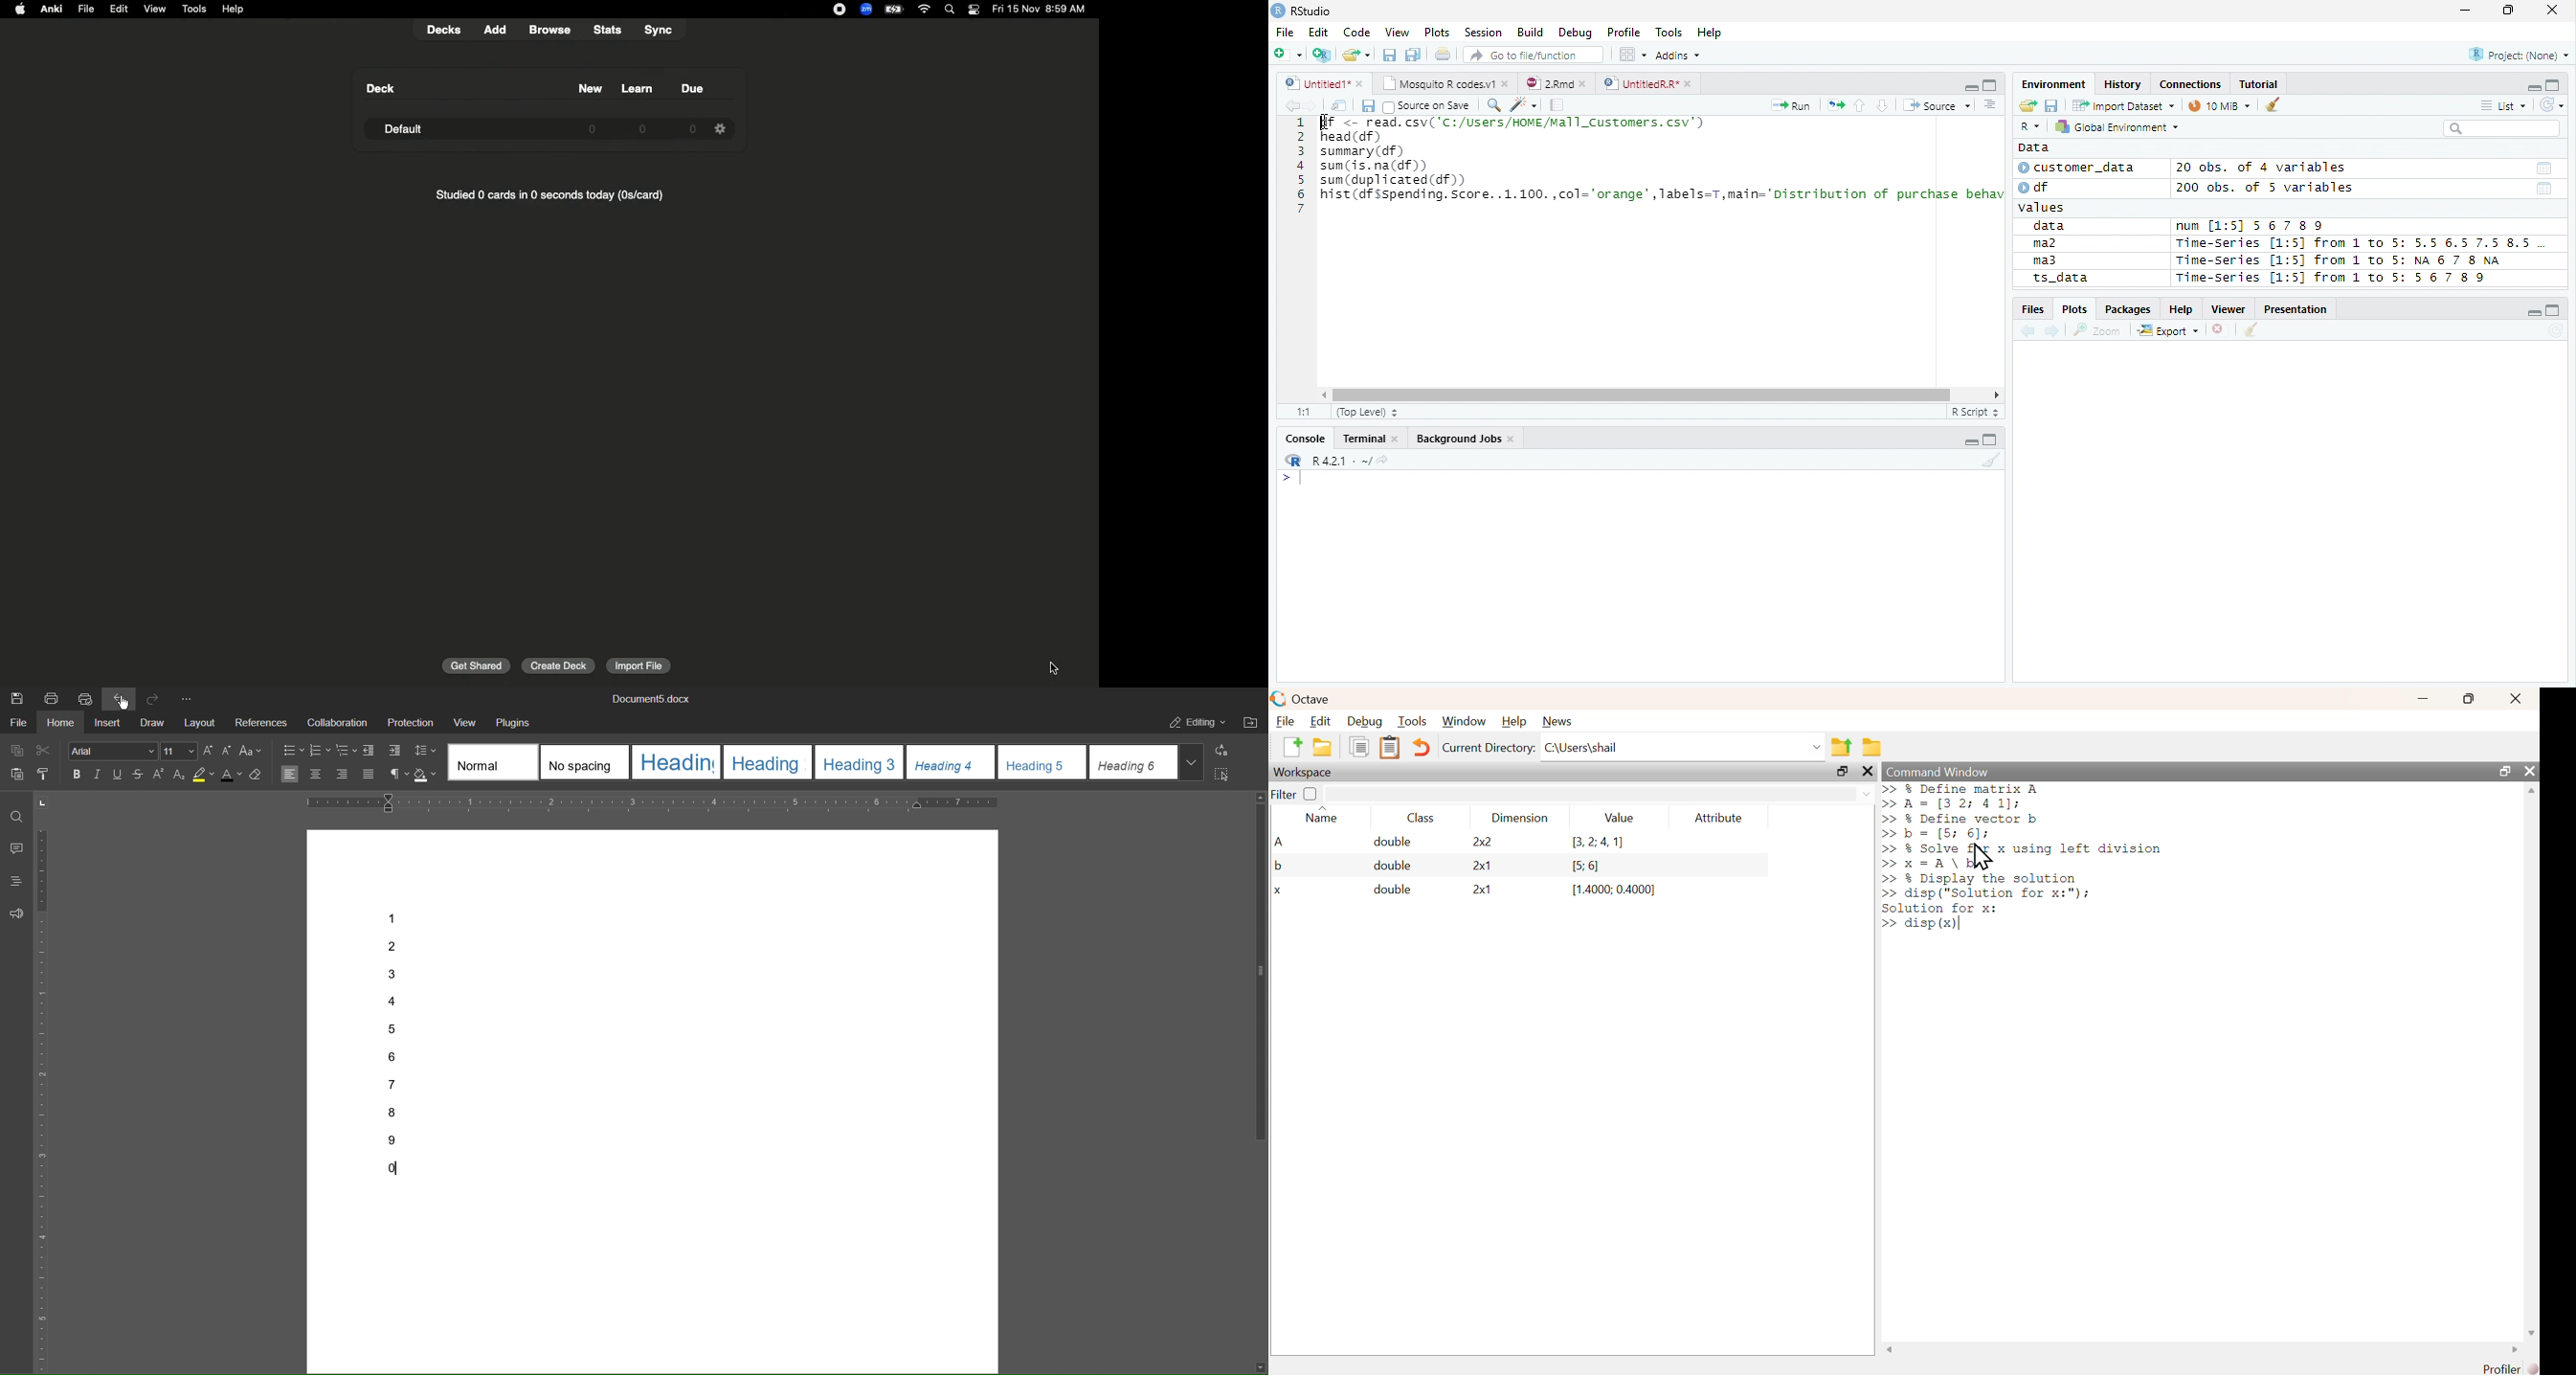 The image size is (2576, 1400). I want to click on Top Level, so click(1365, 413).